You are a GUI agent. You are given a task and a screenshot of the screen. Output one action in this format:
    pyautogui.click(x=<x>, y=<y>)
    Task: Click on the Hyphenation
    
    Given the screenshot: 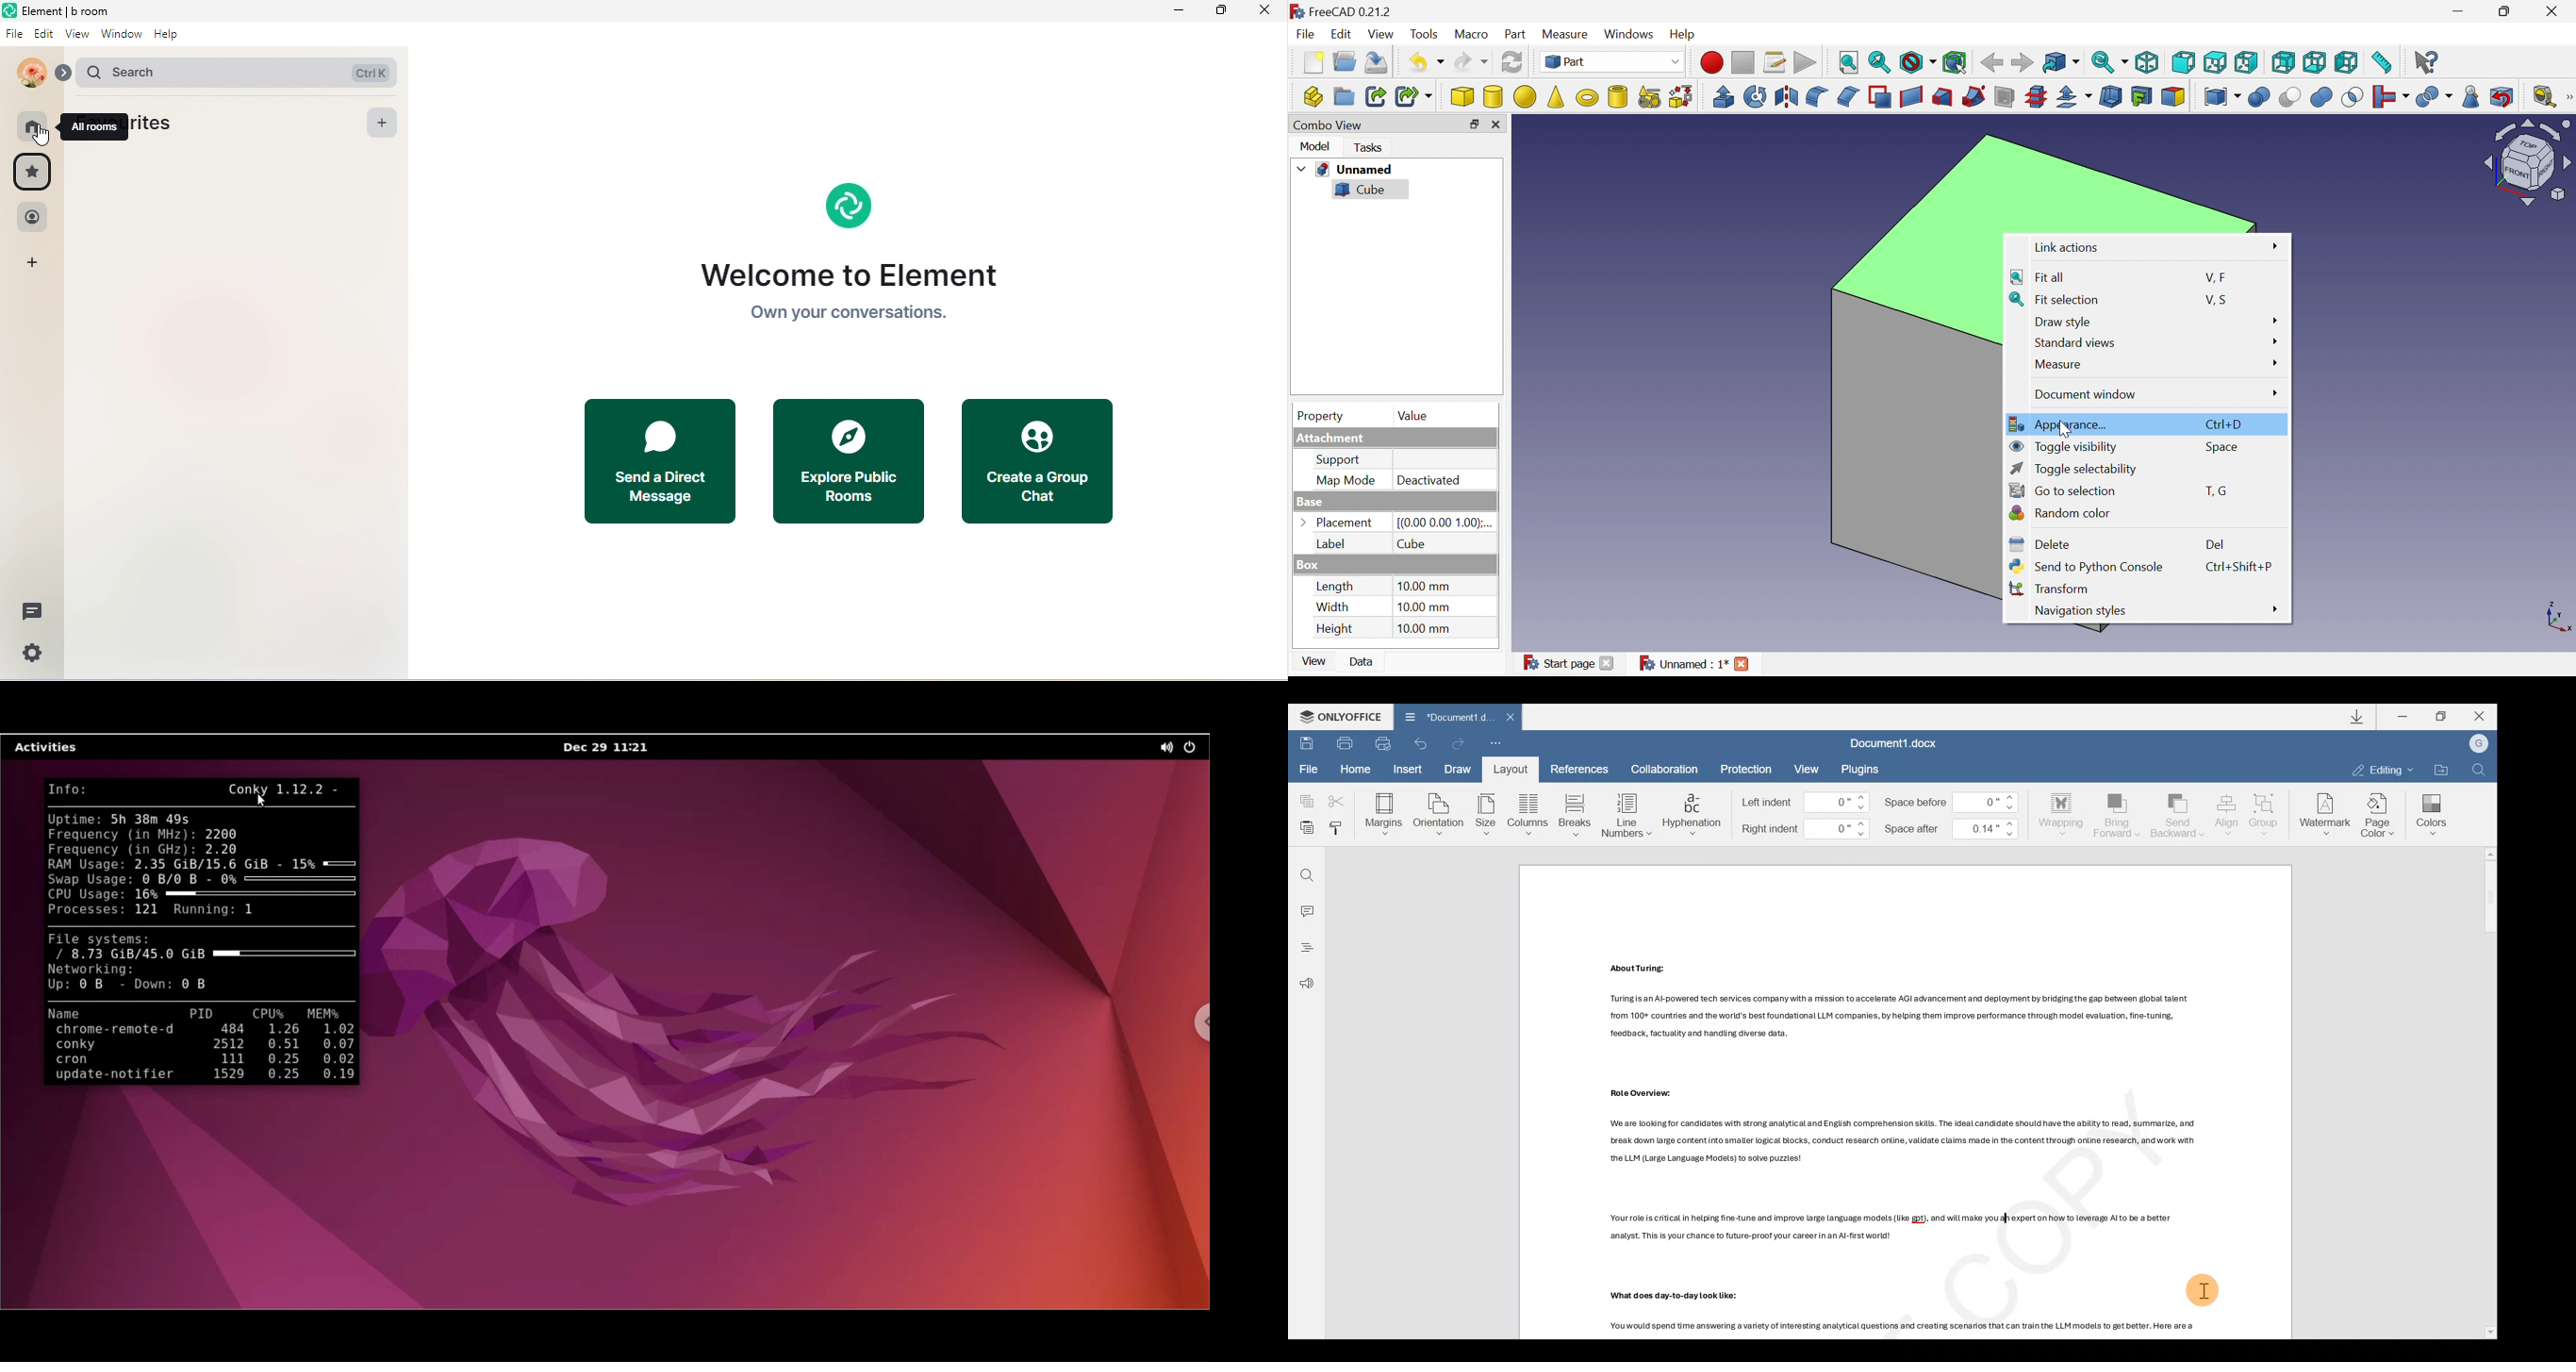 What is the action you would take?
    pyautogui.click(x=1694, y=815)
    